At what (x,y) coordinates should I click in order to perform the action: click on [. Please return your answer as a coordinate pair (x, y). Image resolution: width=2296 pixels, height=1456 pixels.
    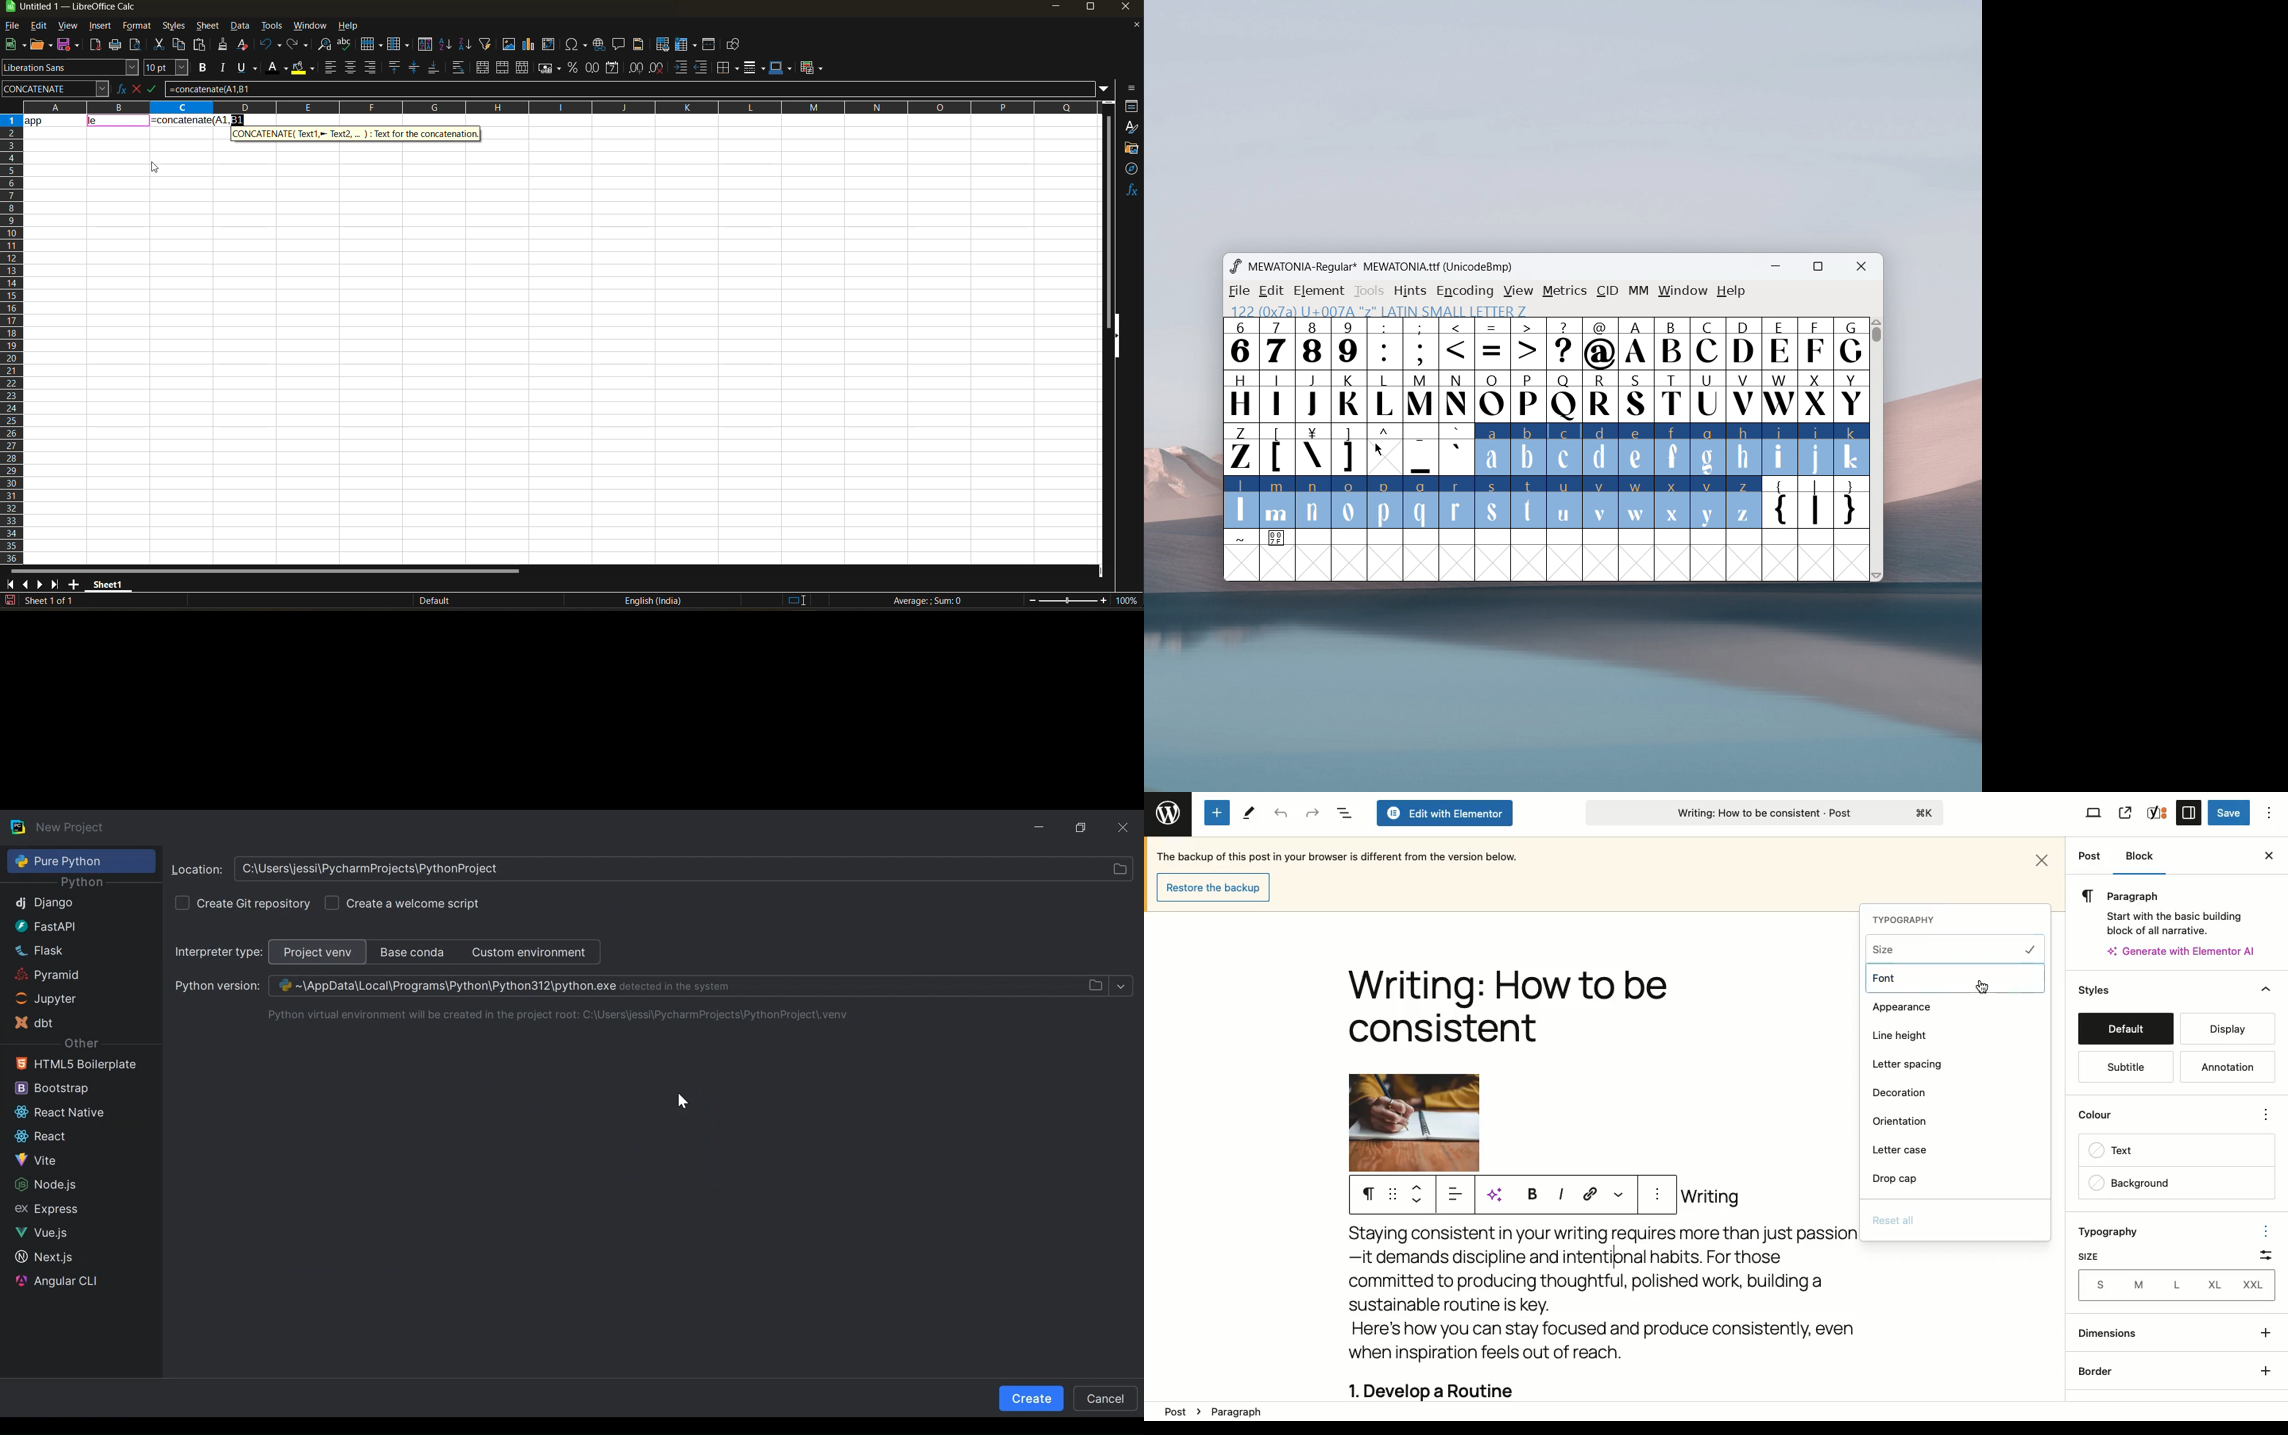
    Looking at the image, I should click on (1277, 450).